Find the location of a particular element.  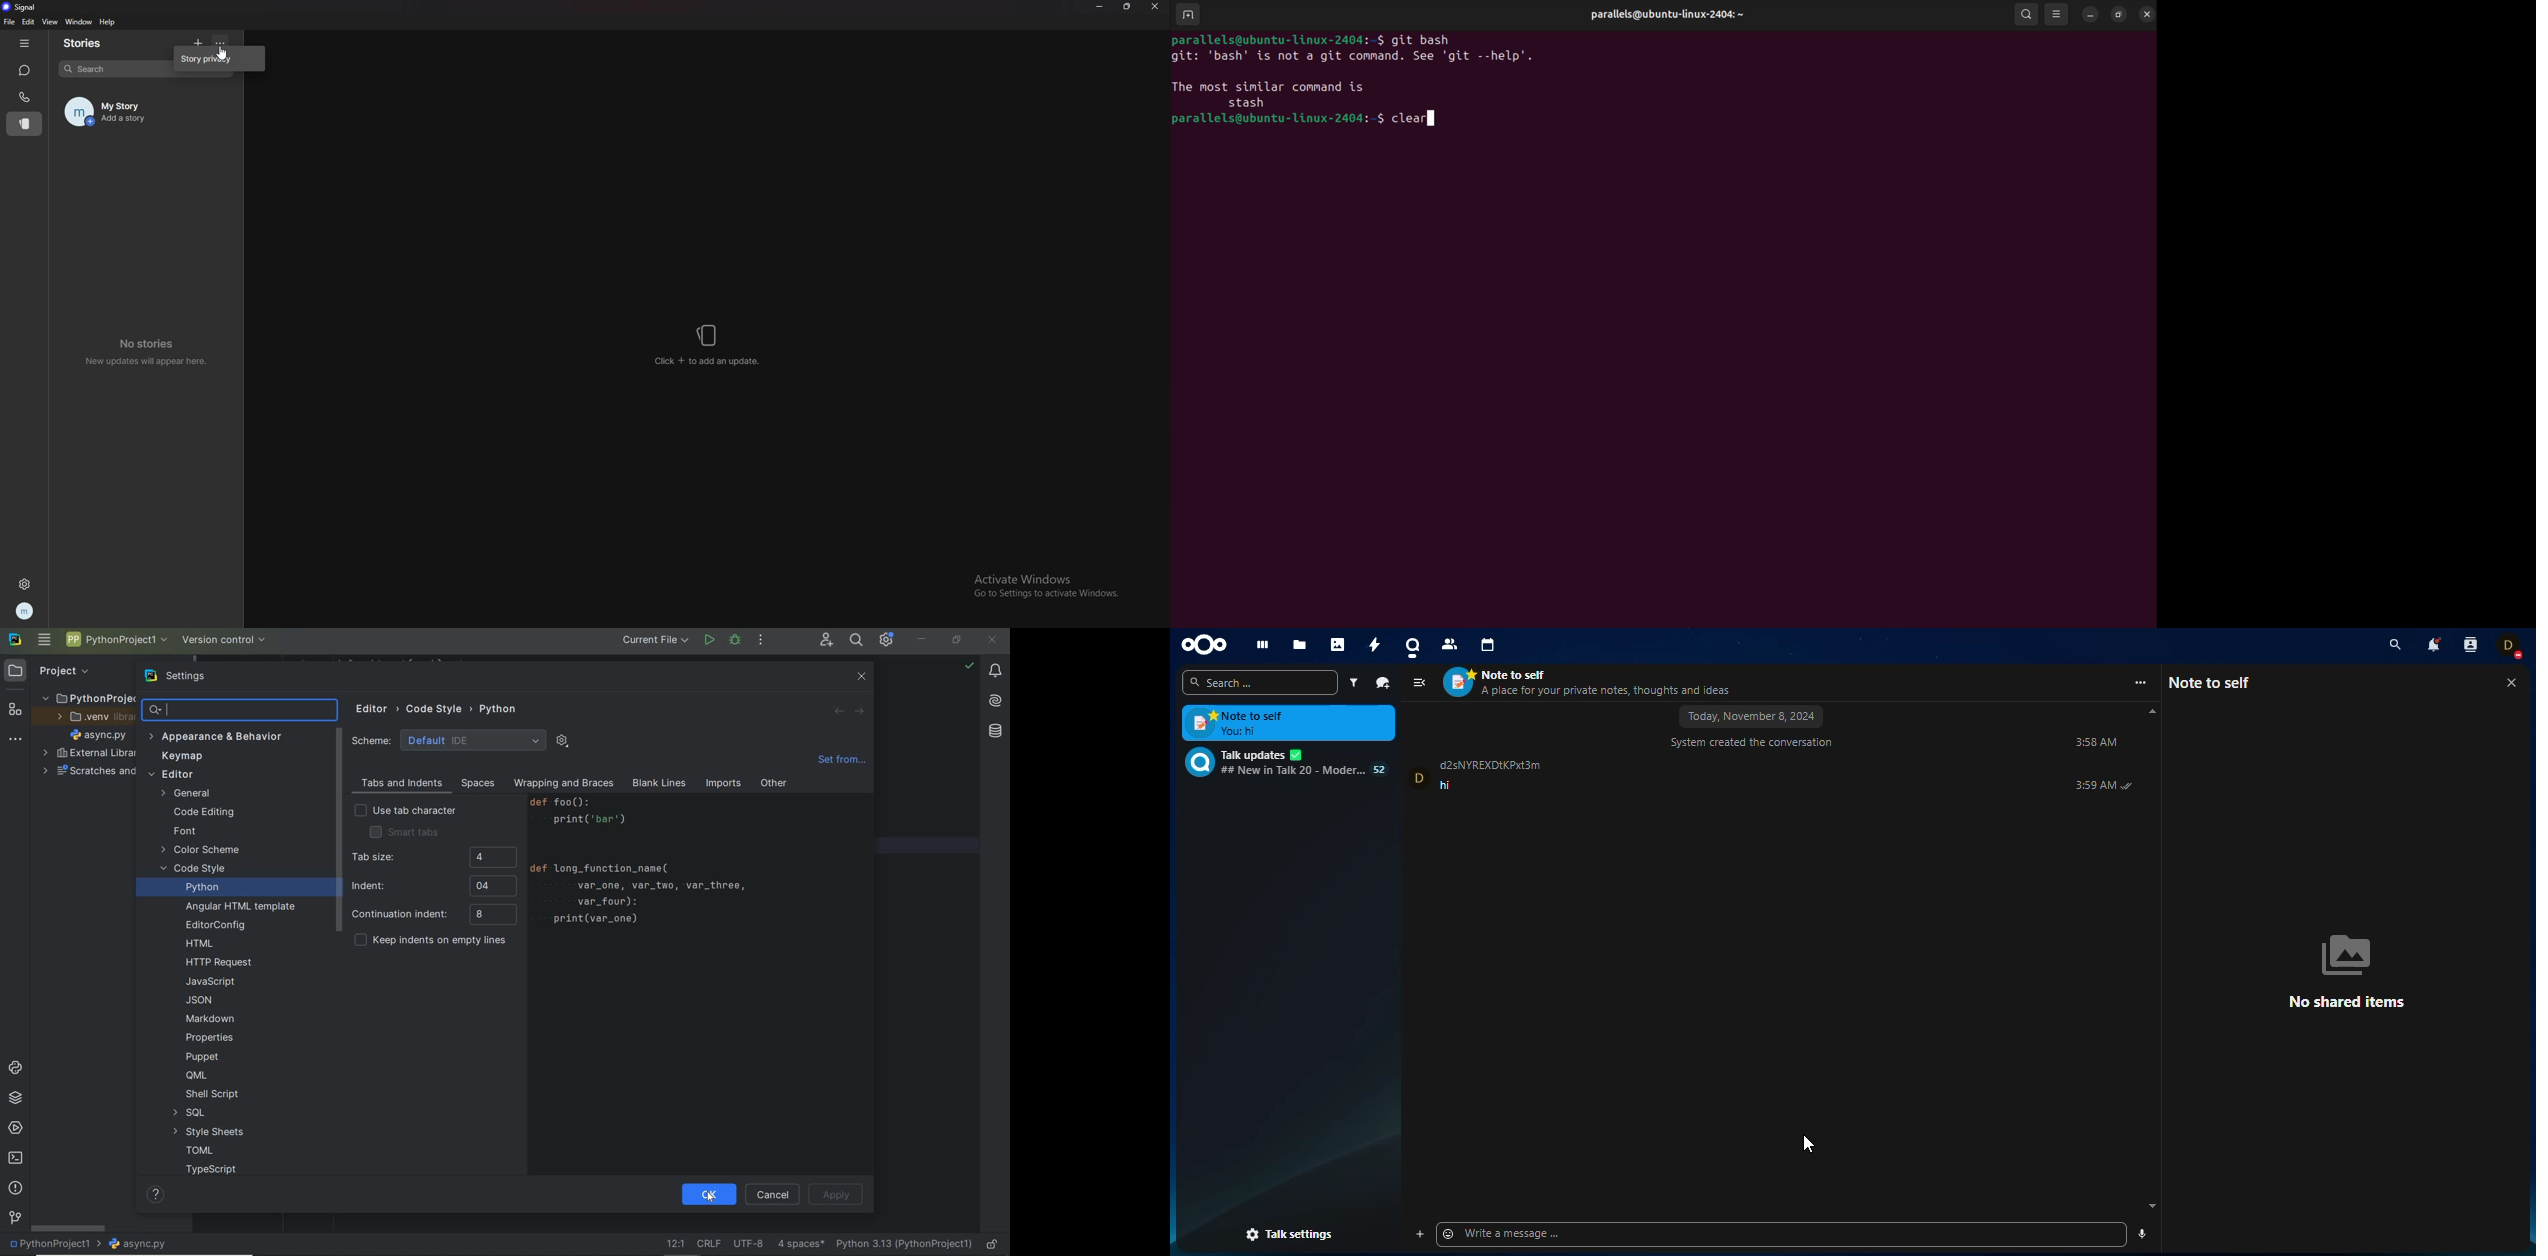

PYTHON is located at coordinates (500, 709).